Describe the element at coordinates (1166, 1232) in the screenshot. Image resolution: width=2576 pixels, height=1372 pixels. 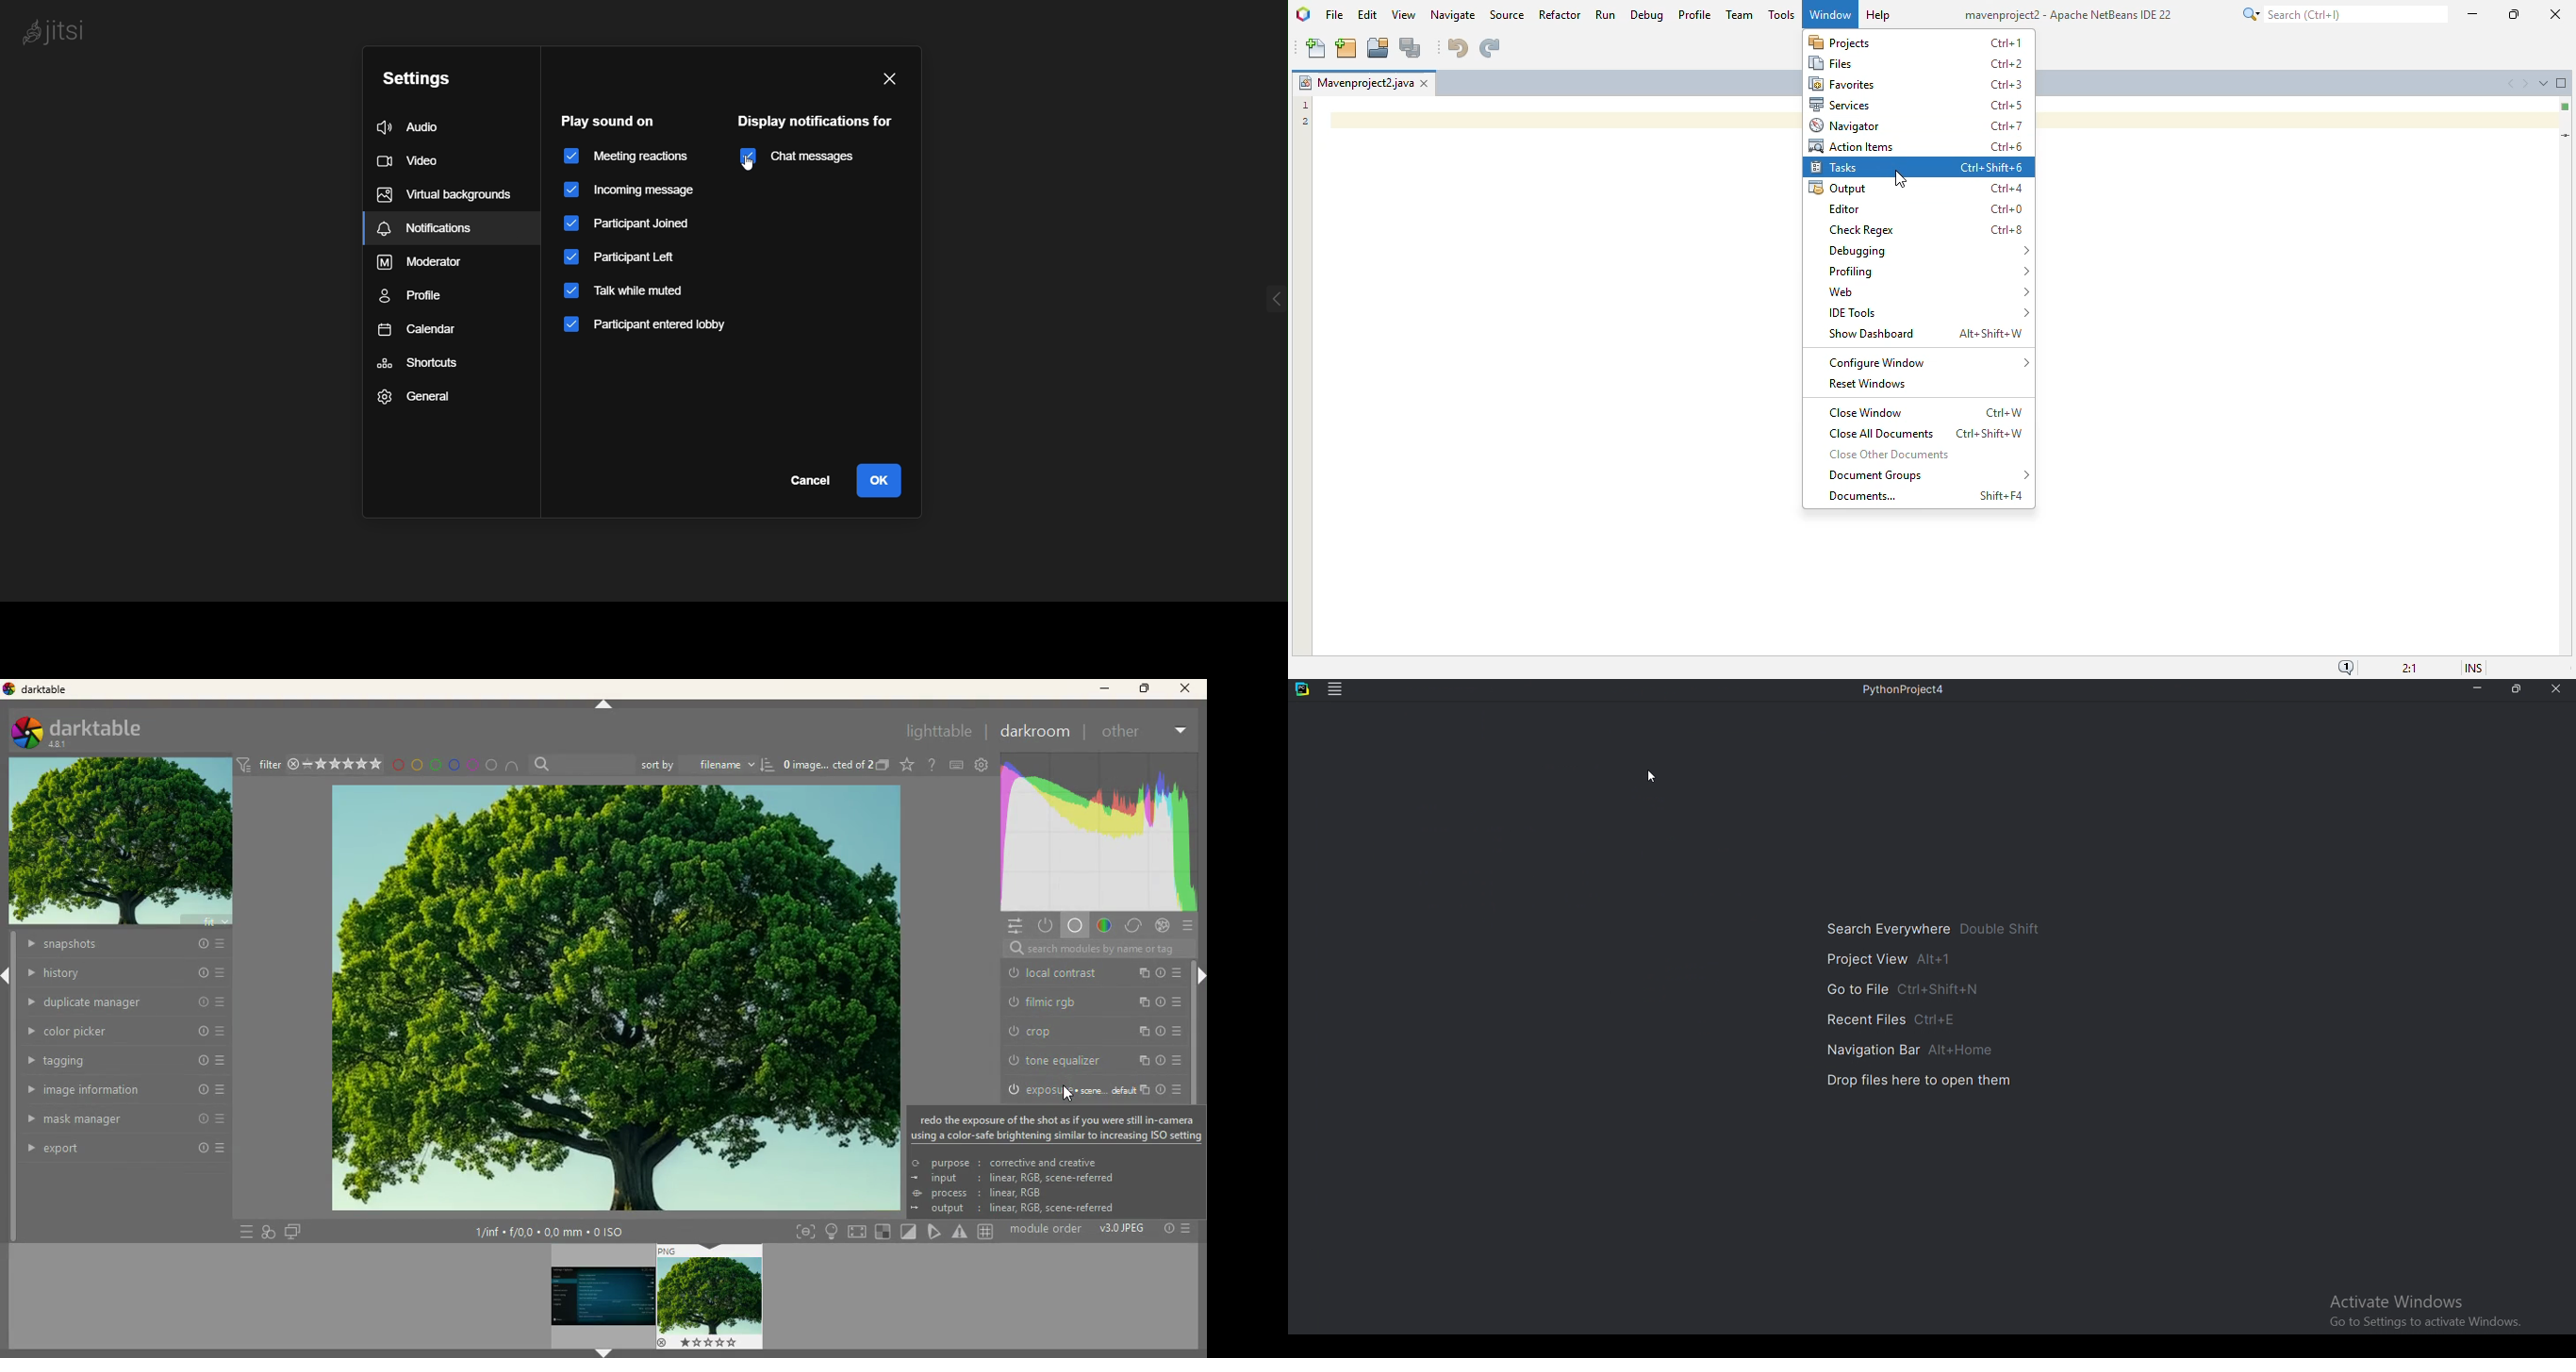
I see `` at that location.